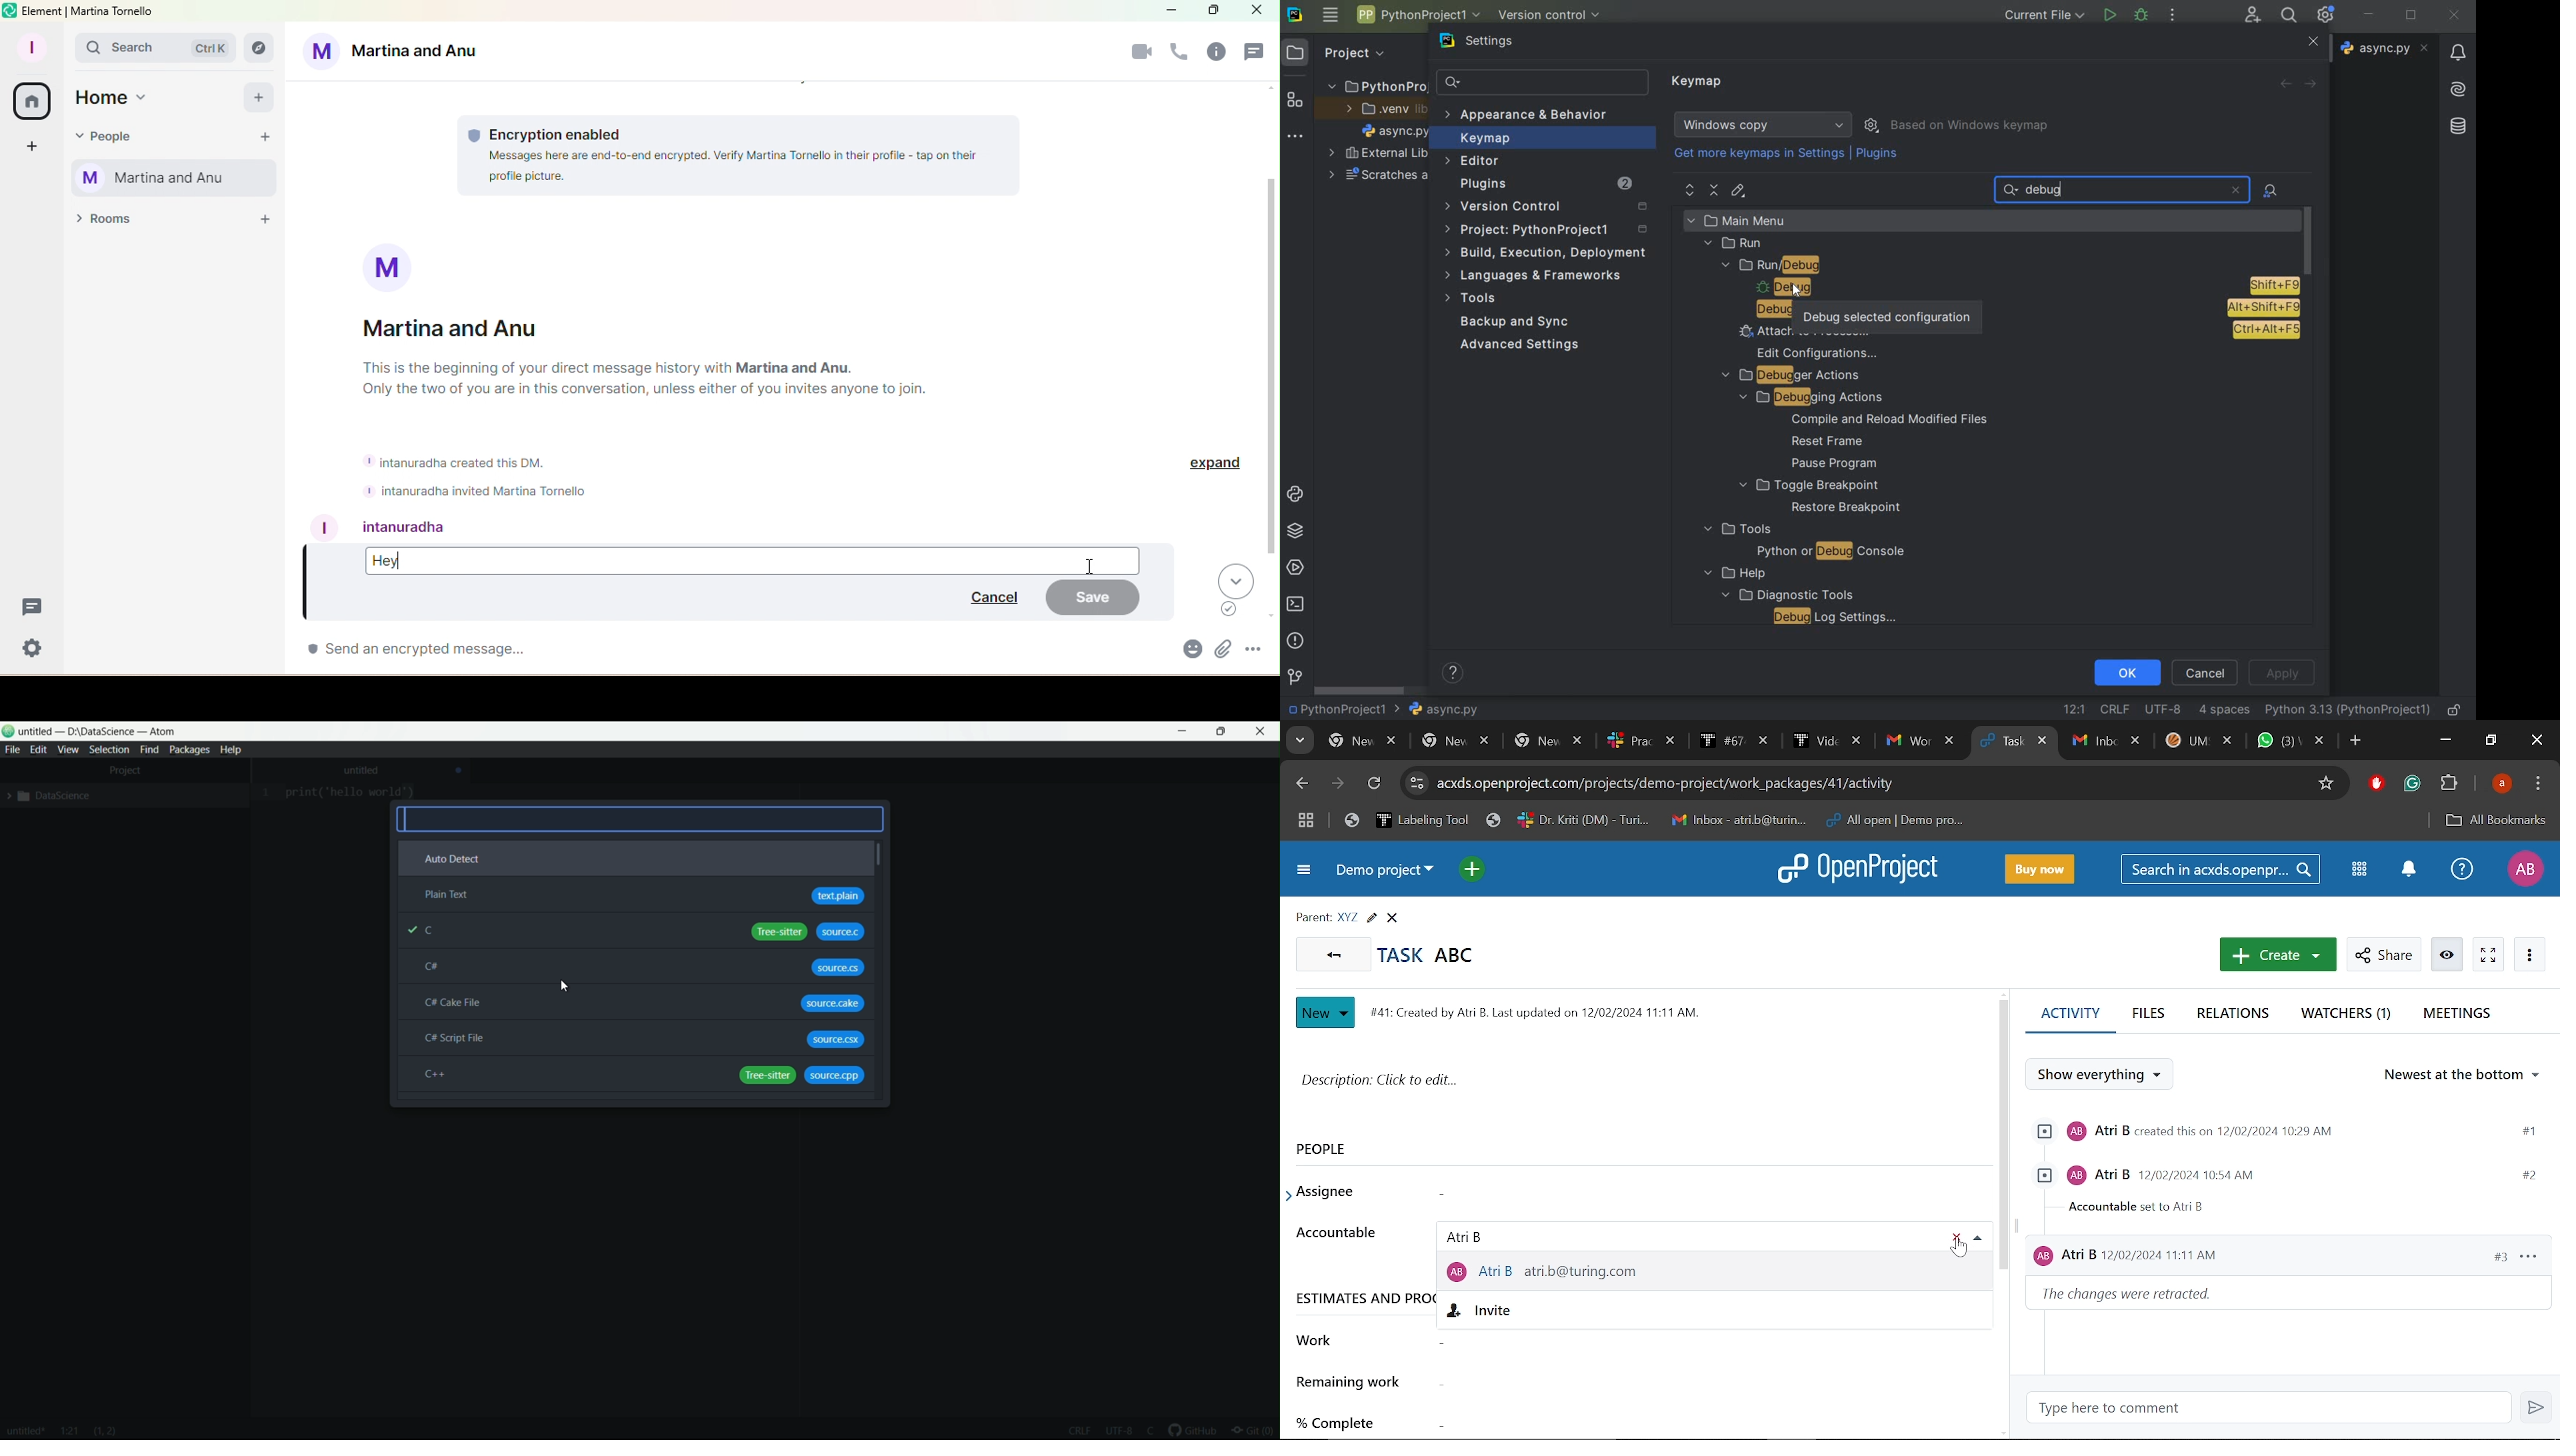 The image size is (2576, 1456). I want to click on atri b, so click(1474, 1237).